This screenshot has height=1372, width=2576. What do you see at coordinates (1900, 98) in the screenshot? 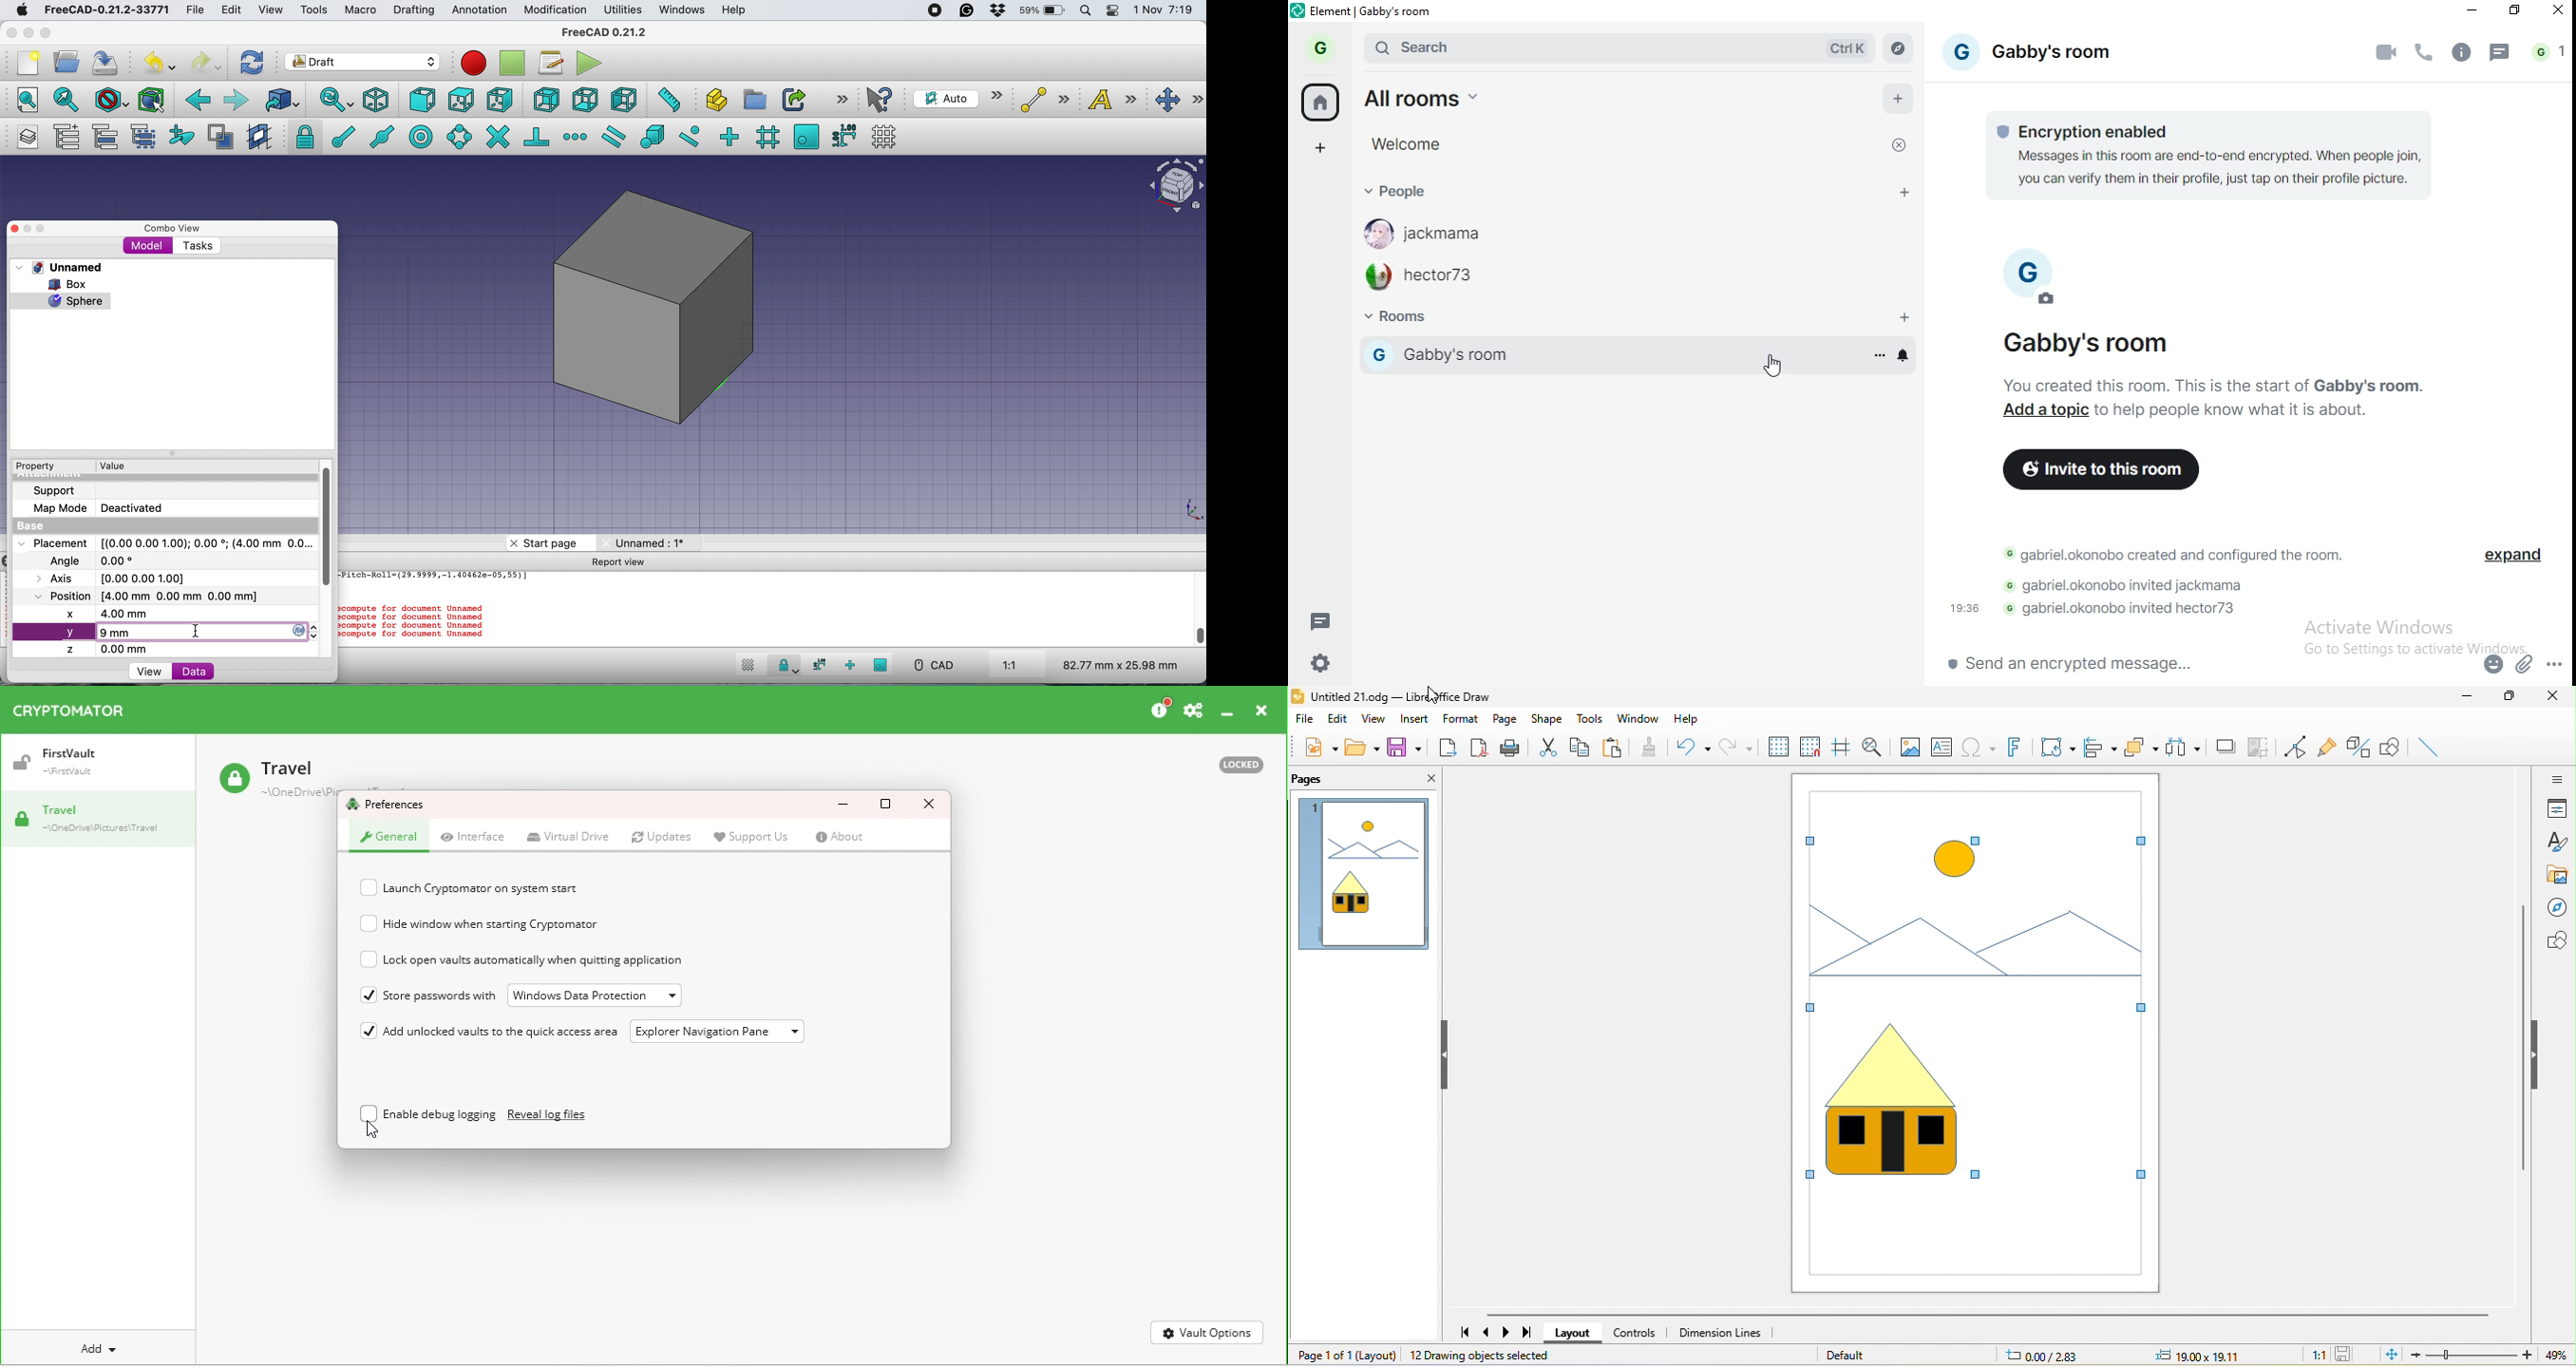
I see `add` at bounding box center [1900, 98].